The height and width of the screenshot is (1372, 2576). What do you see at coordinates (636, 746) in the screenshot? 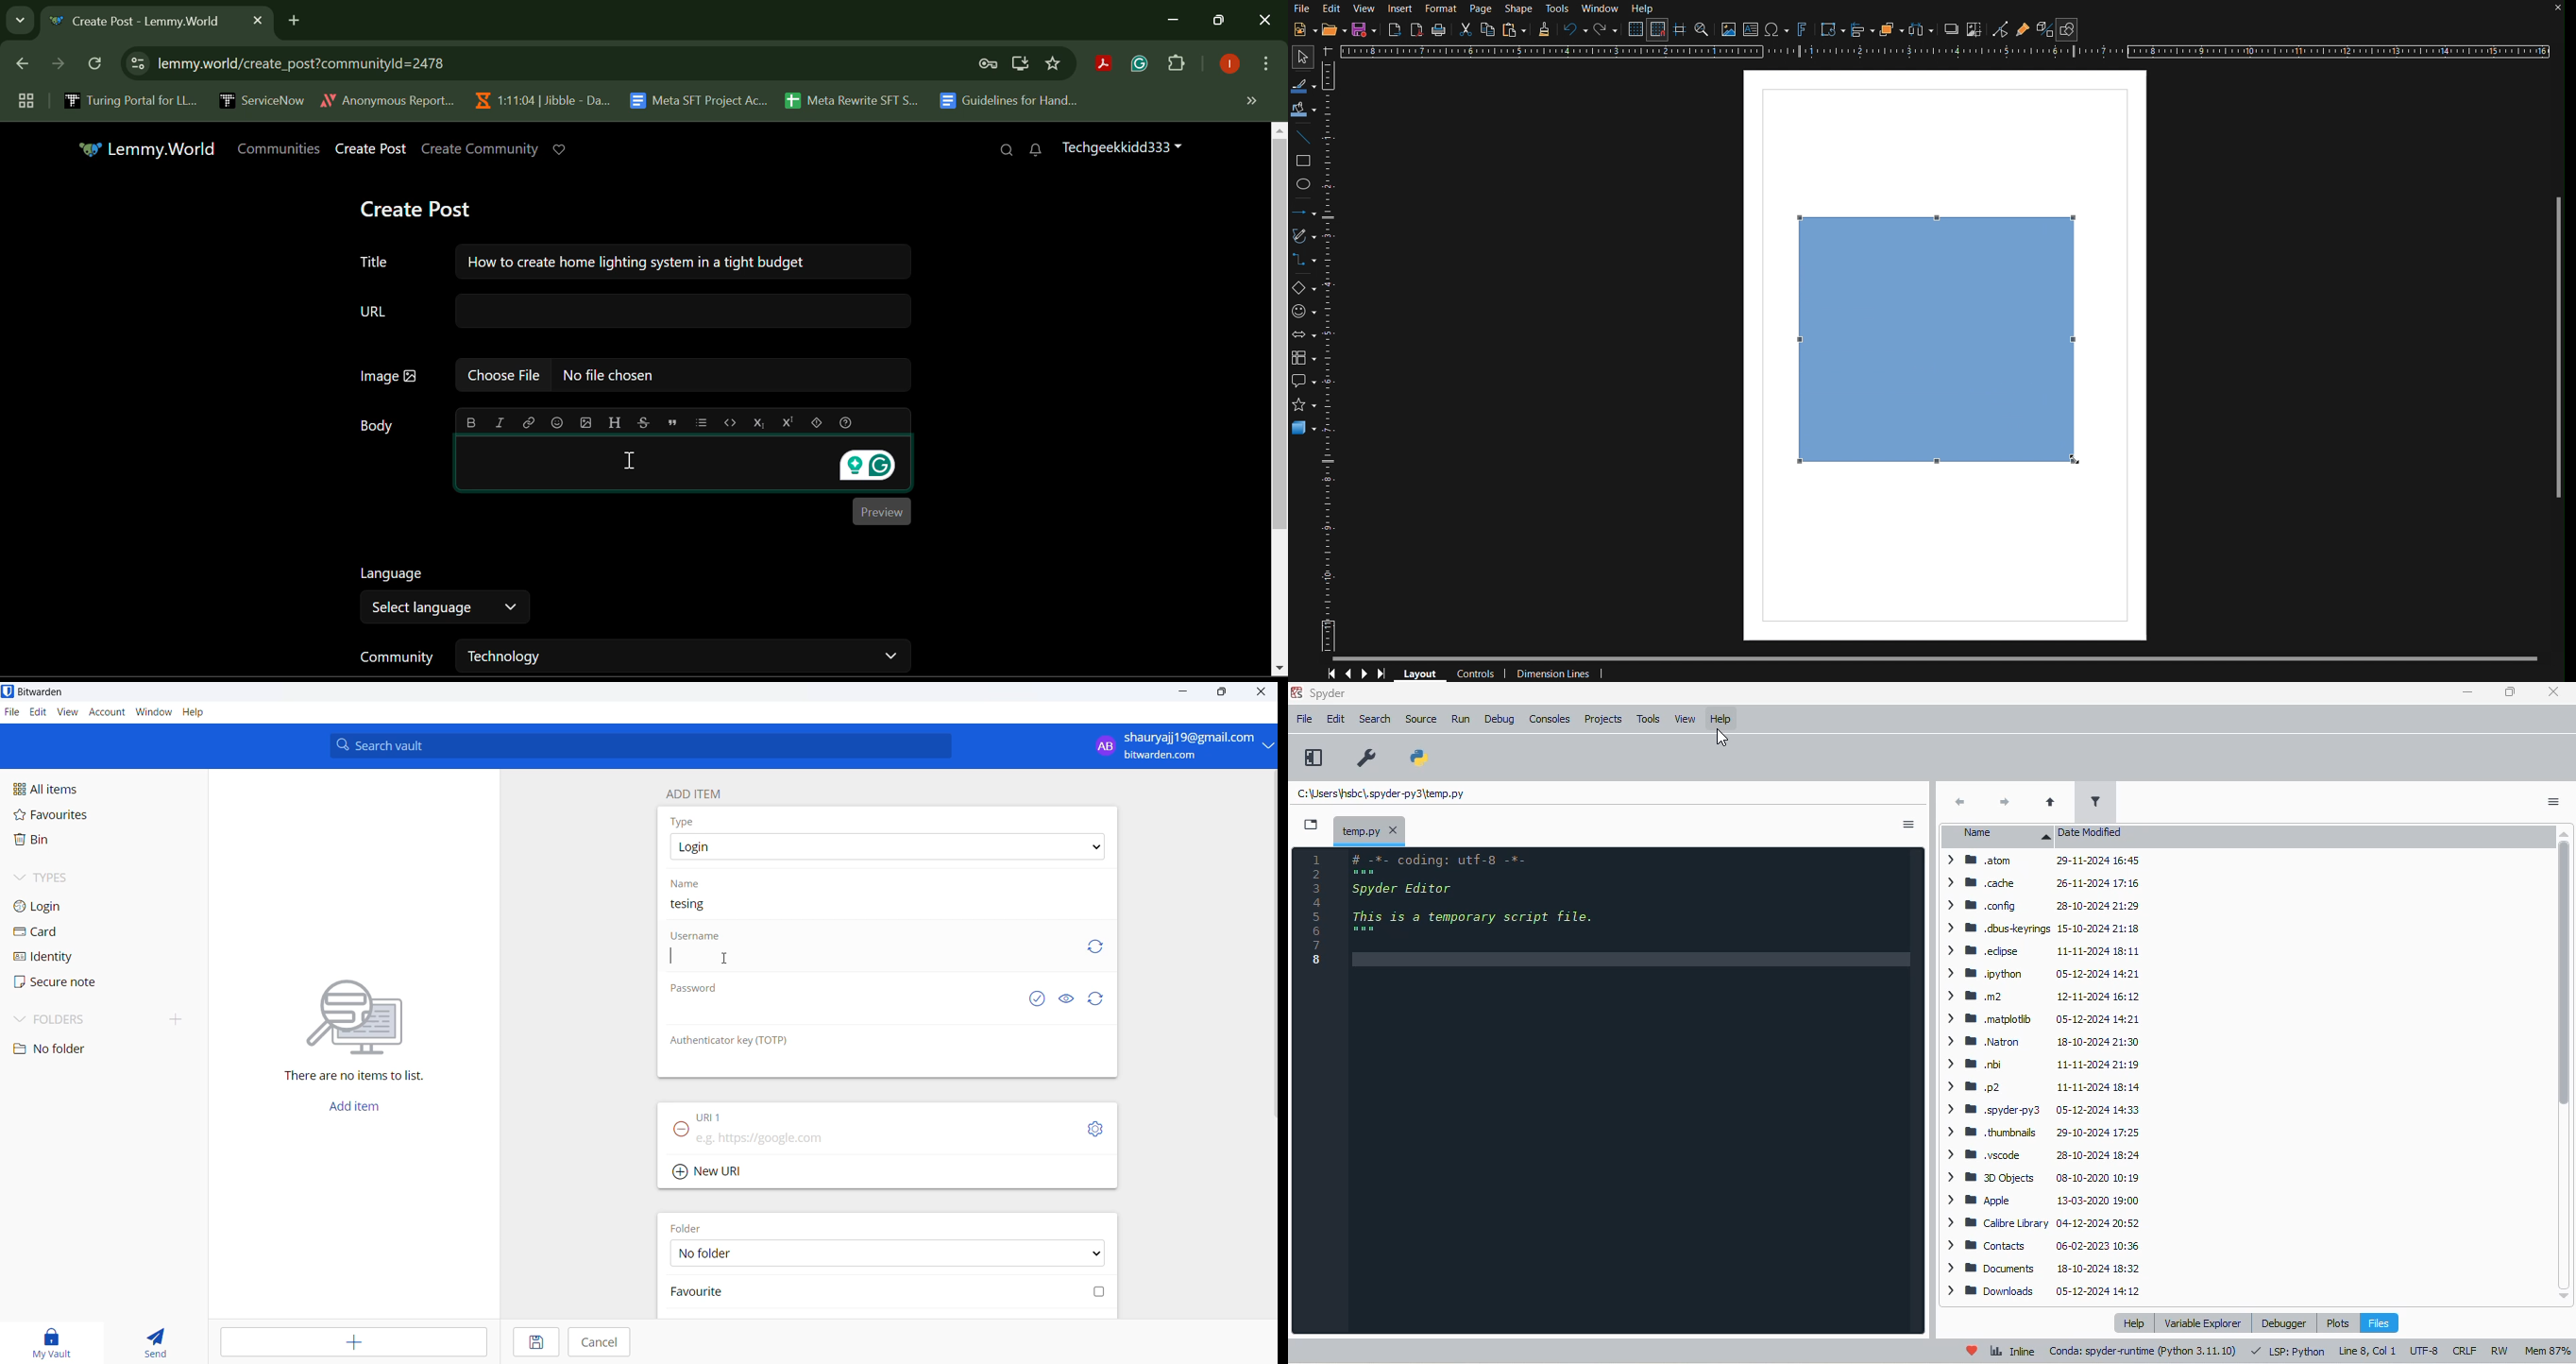
I see `Search vault input box` at bounding box center [636, 746].